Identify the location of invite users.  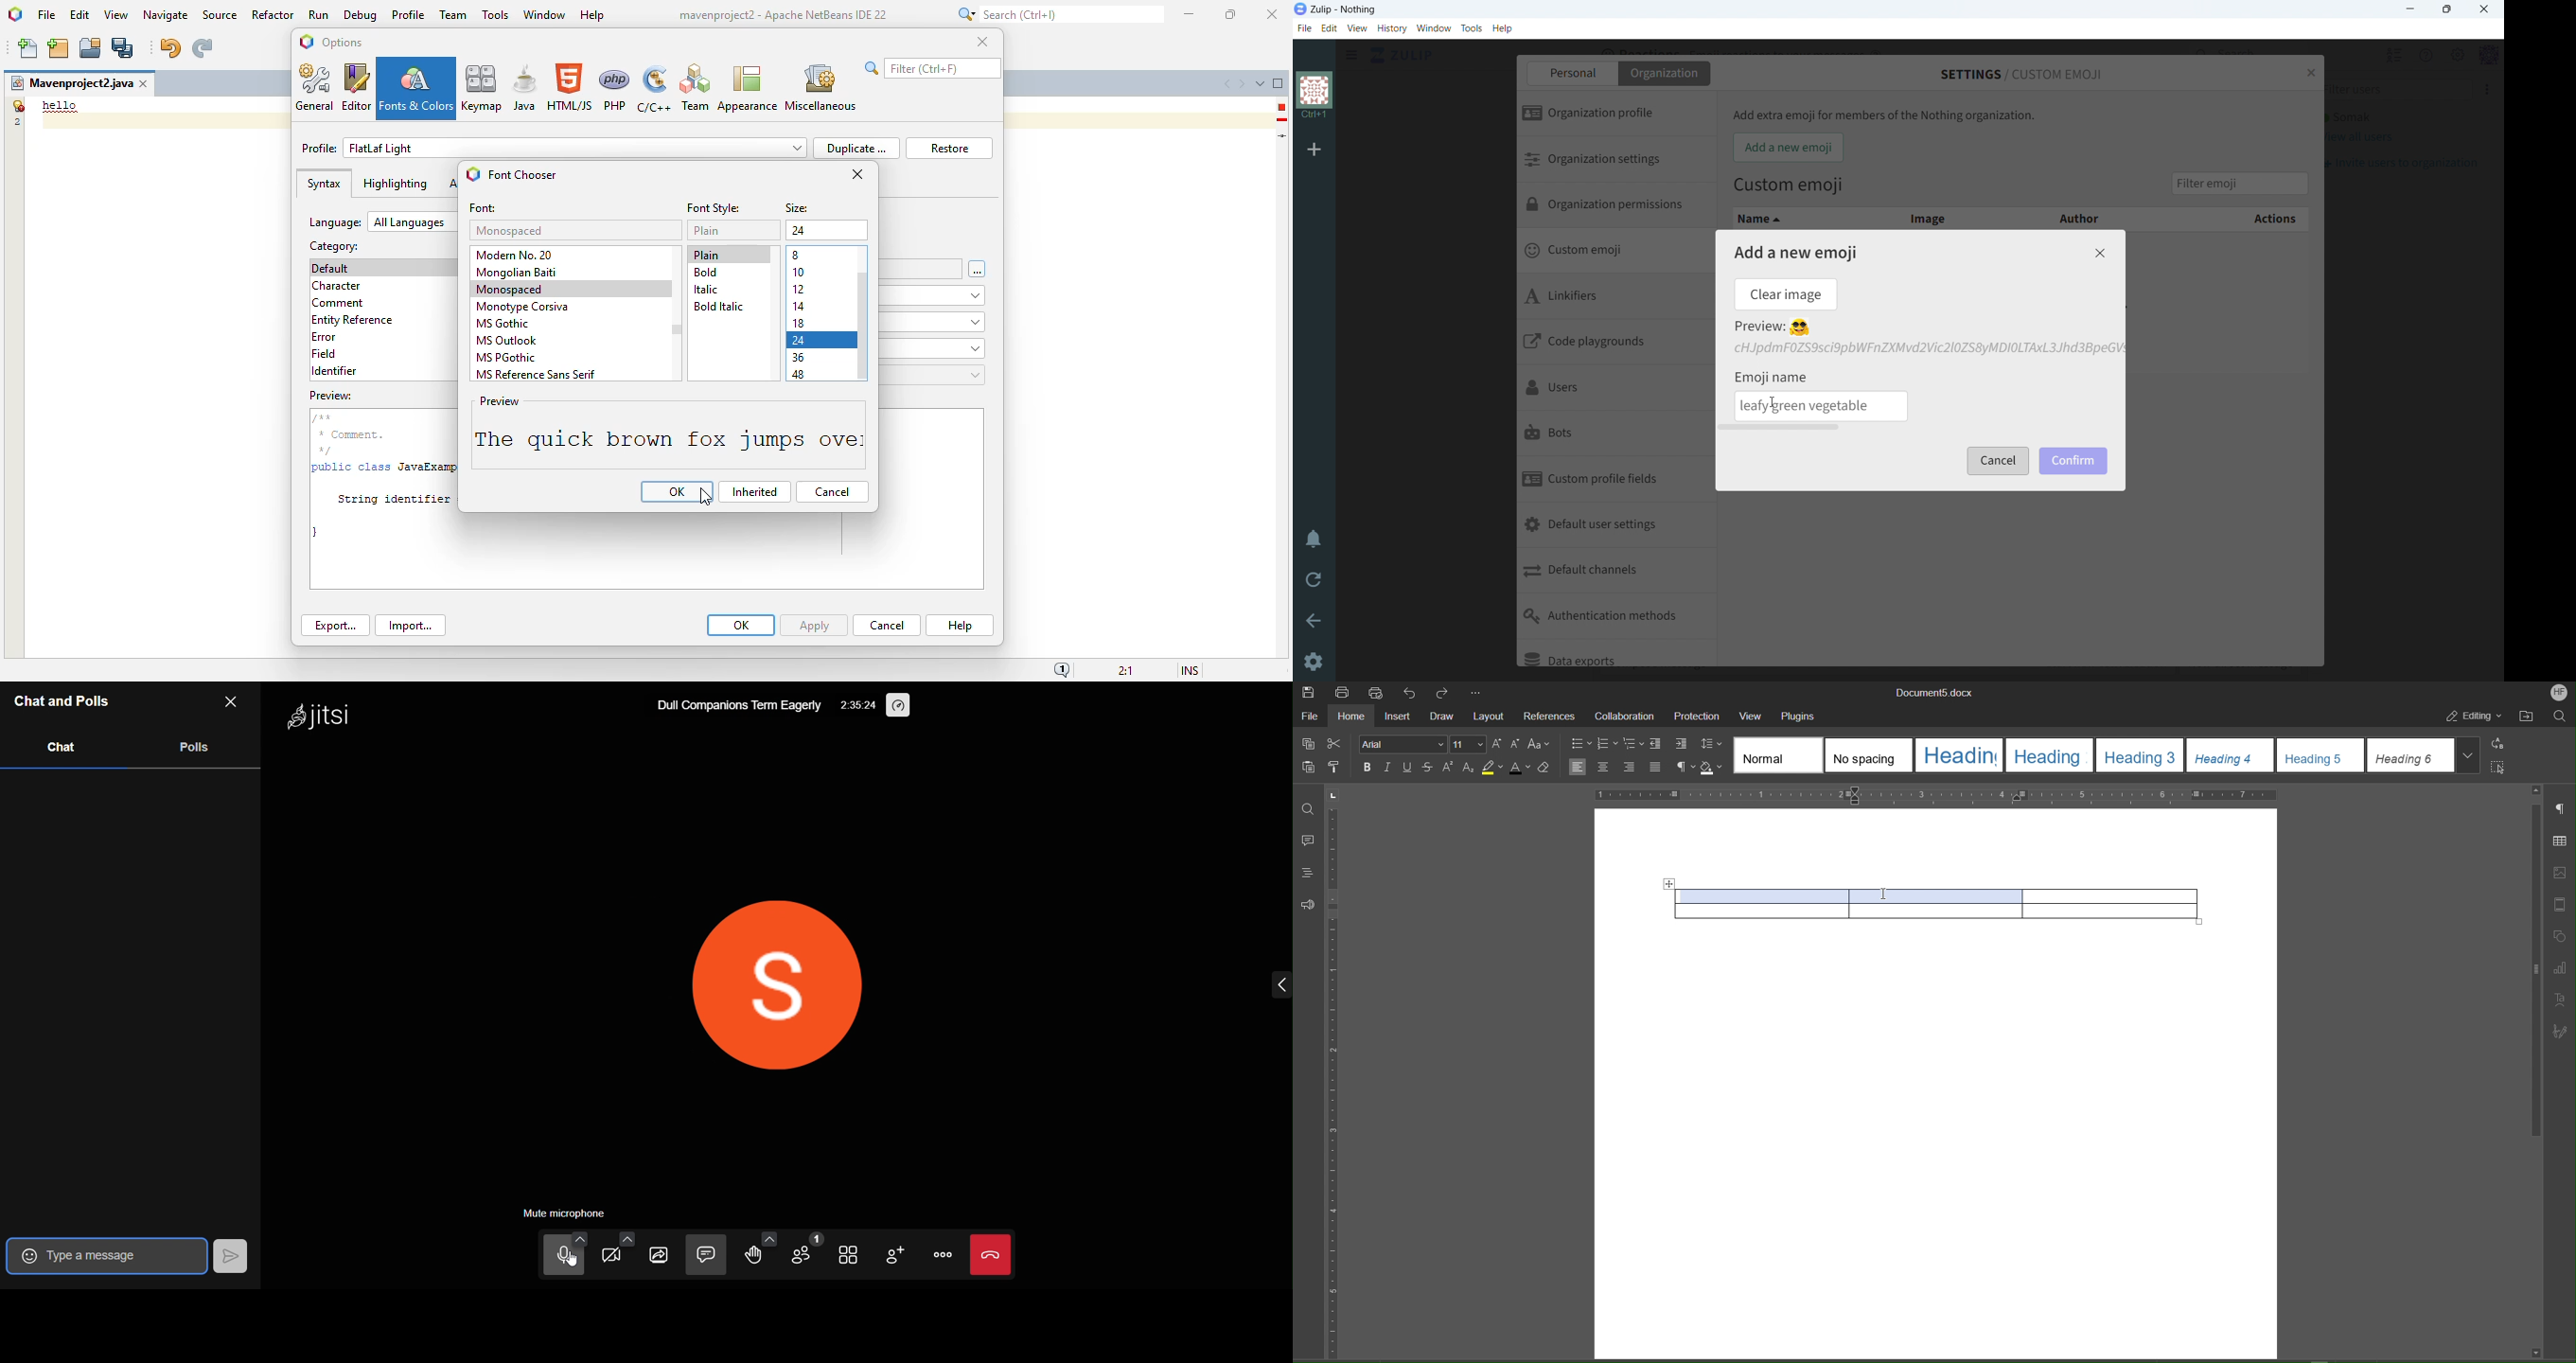
(2473, 90).